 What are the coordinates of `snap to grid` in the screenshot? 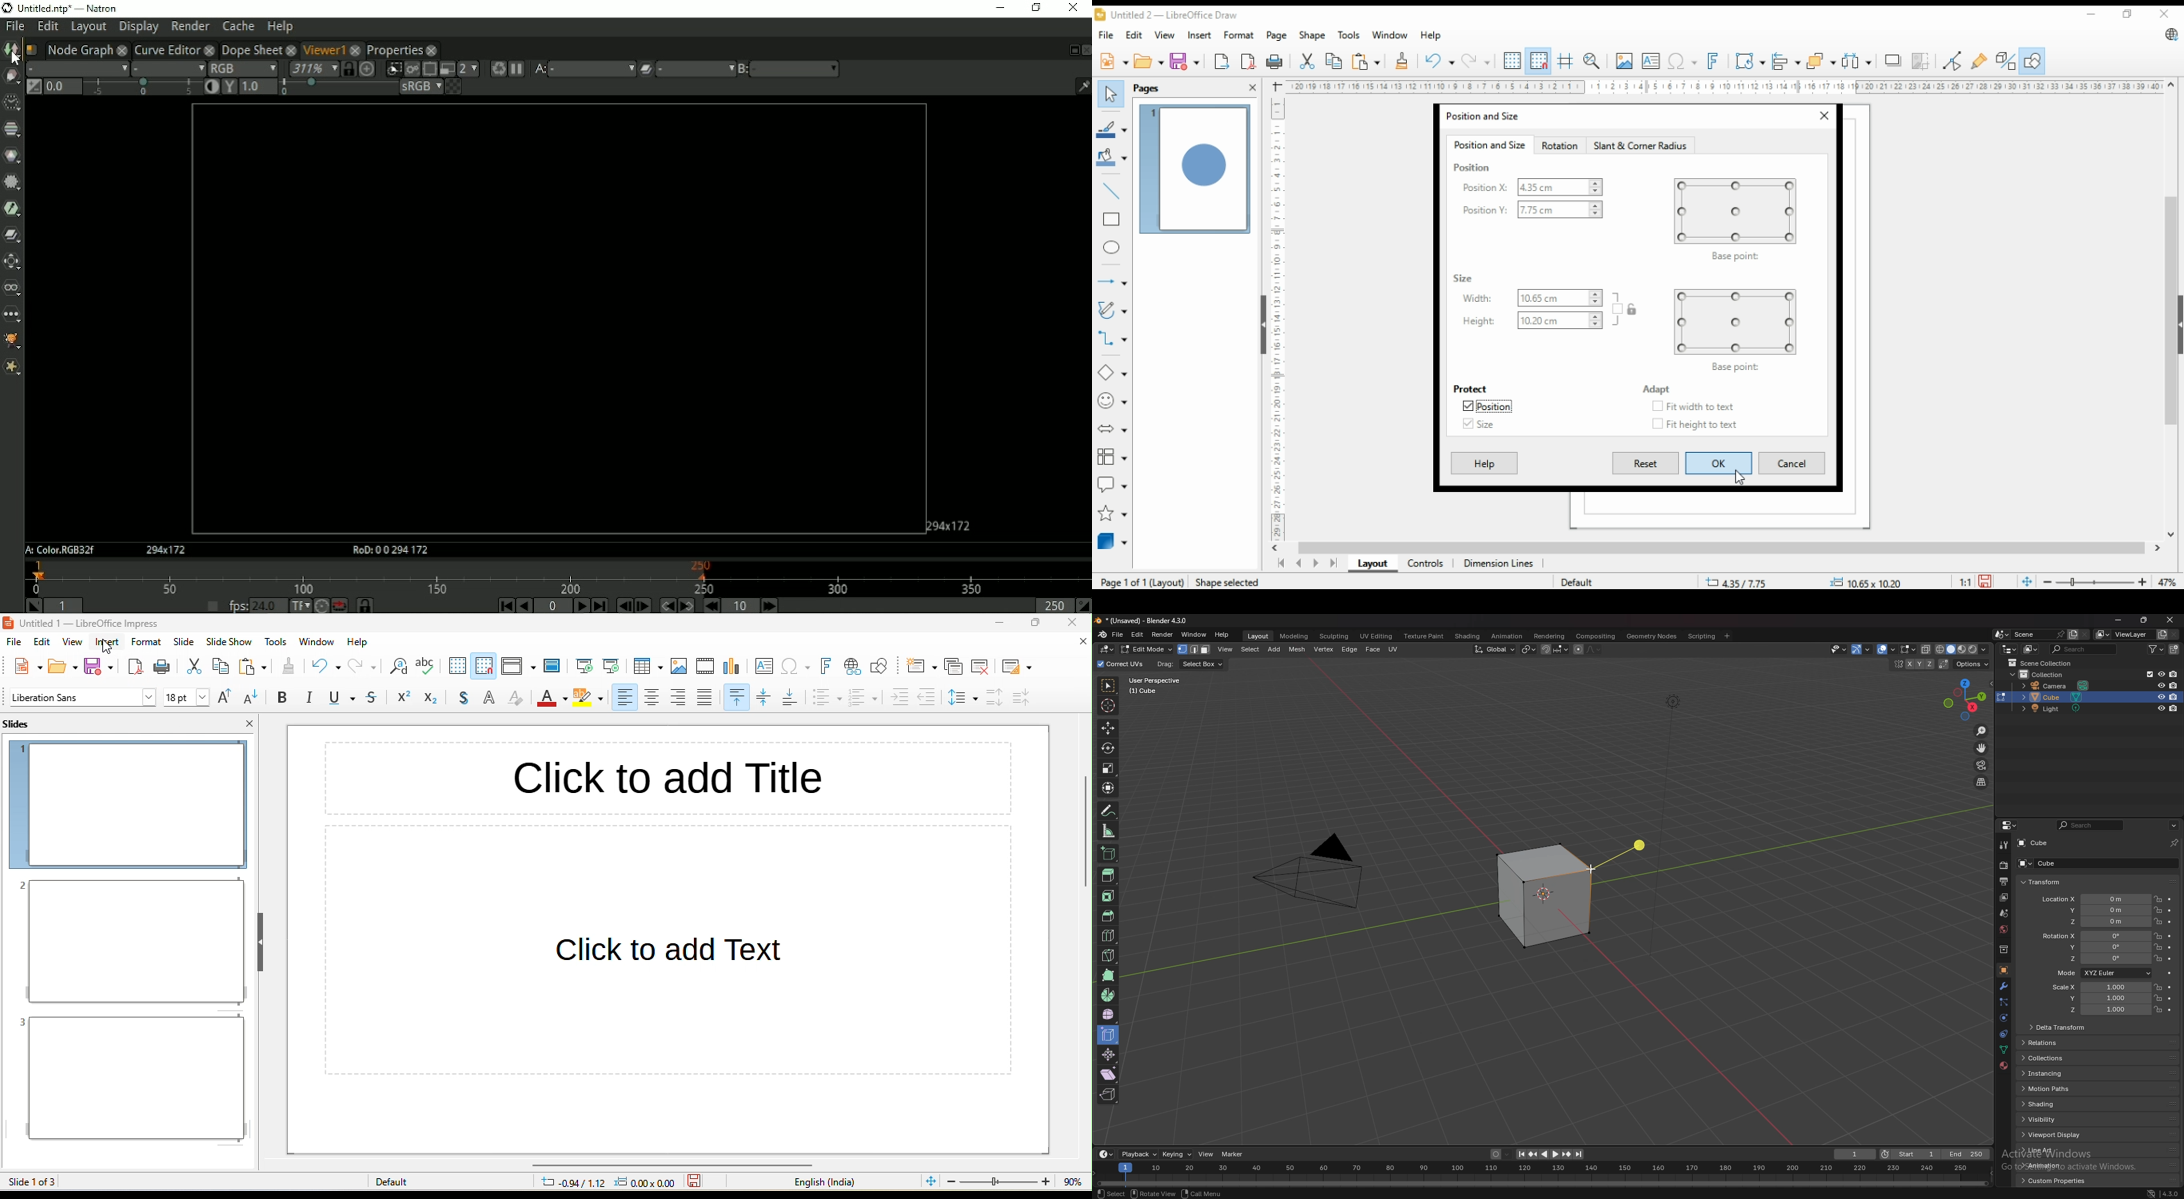 It's located at (484, 665).